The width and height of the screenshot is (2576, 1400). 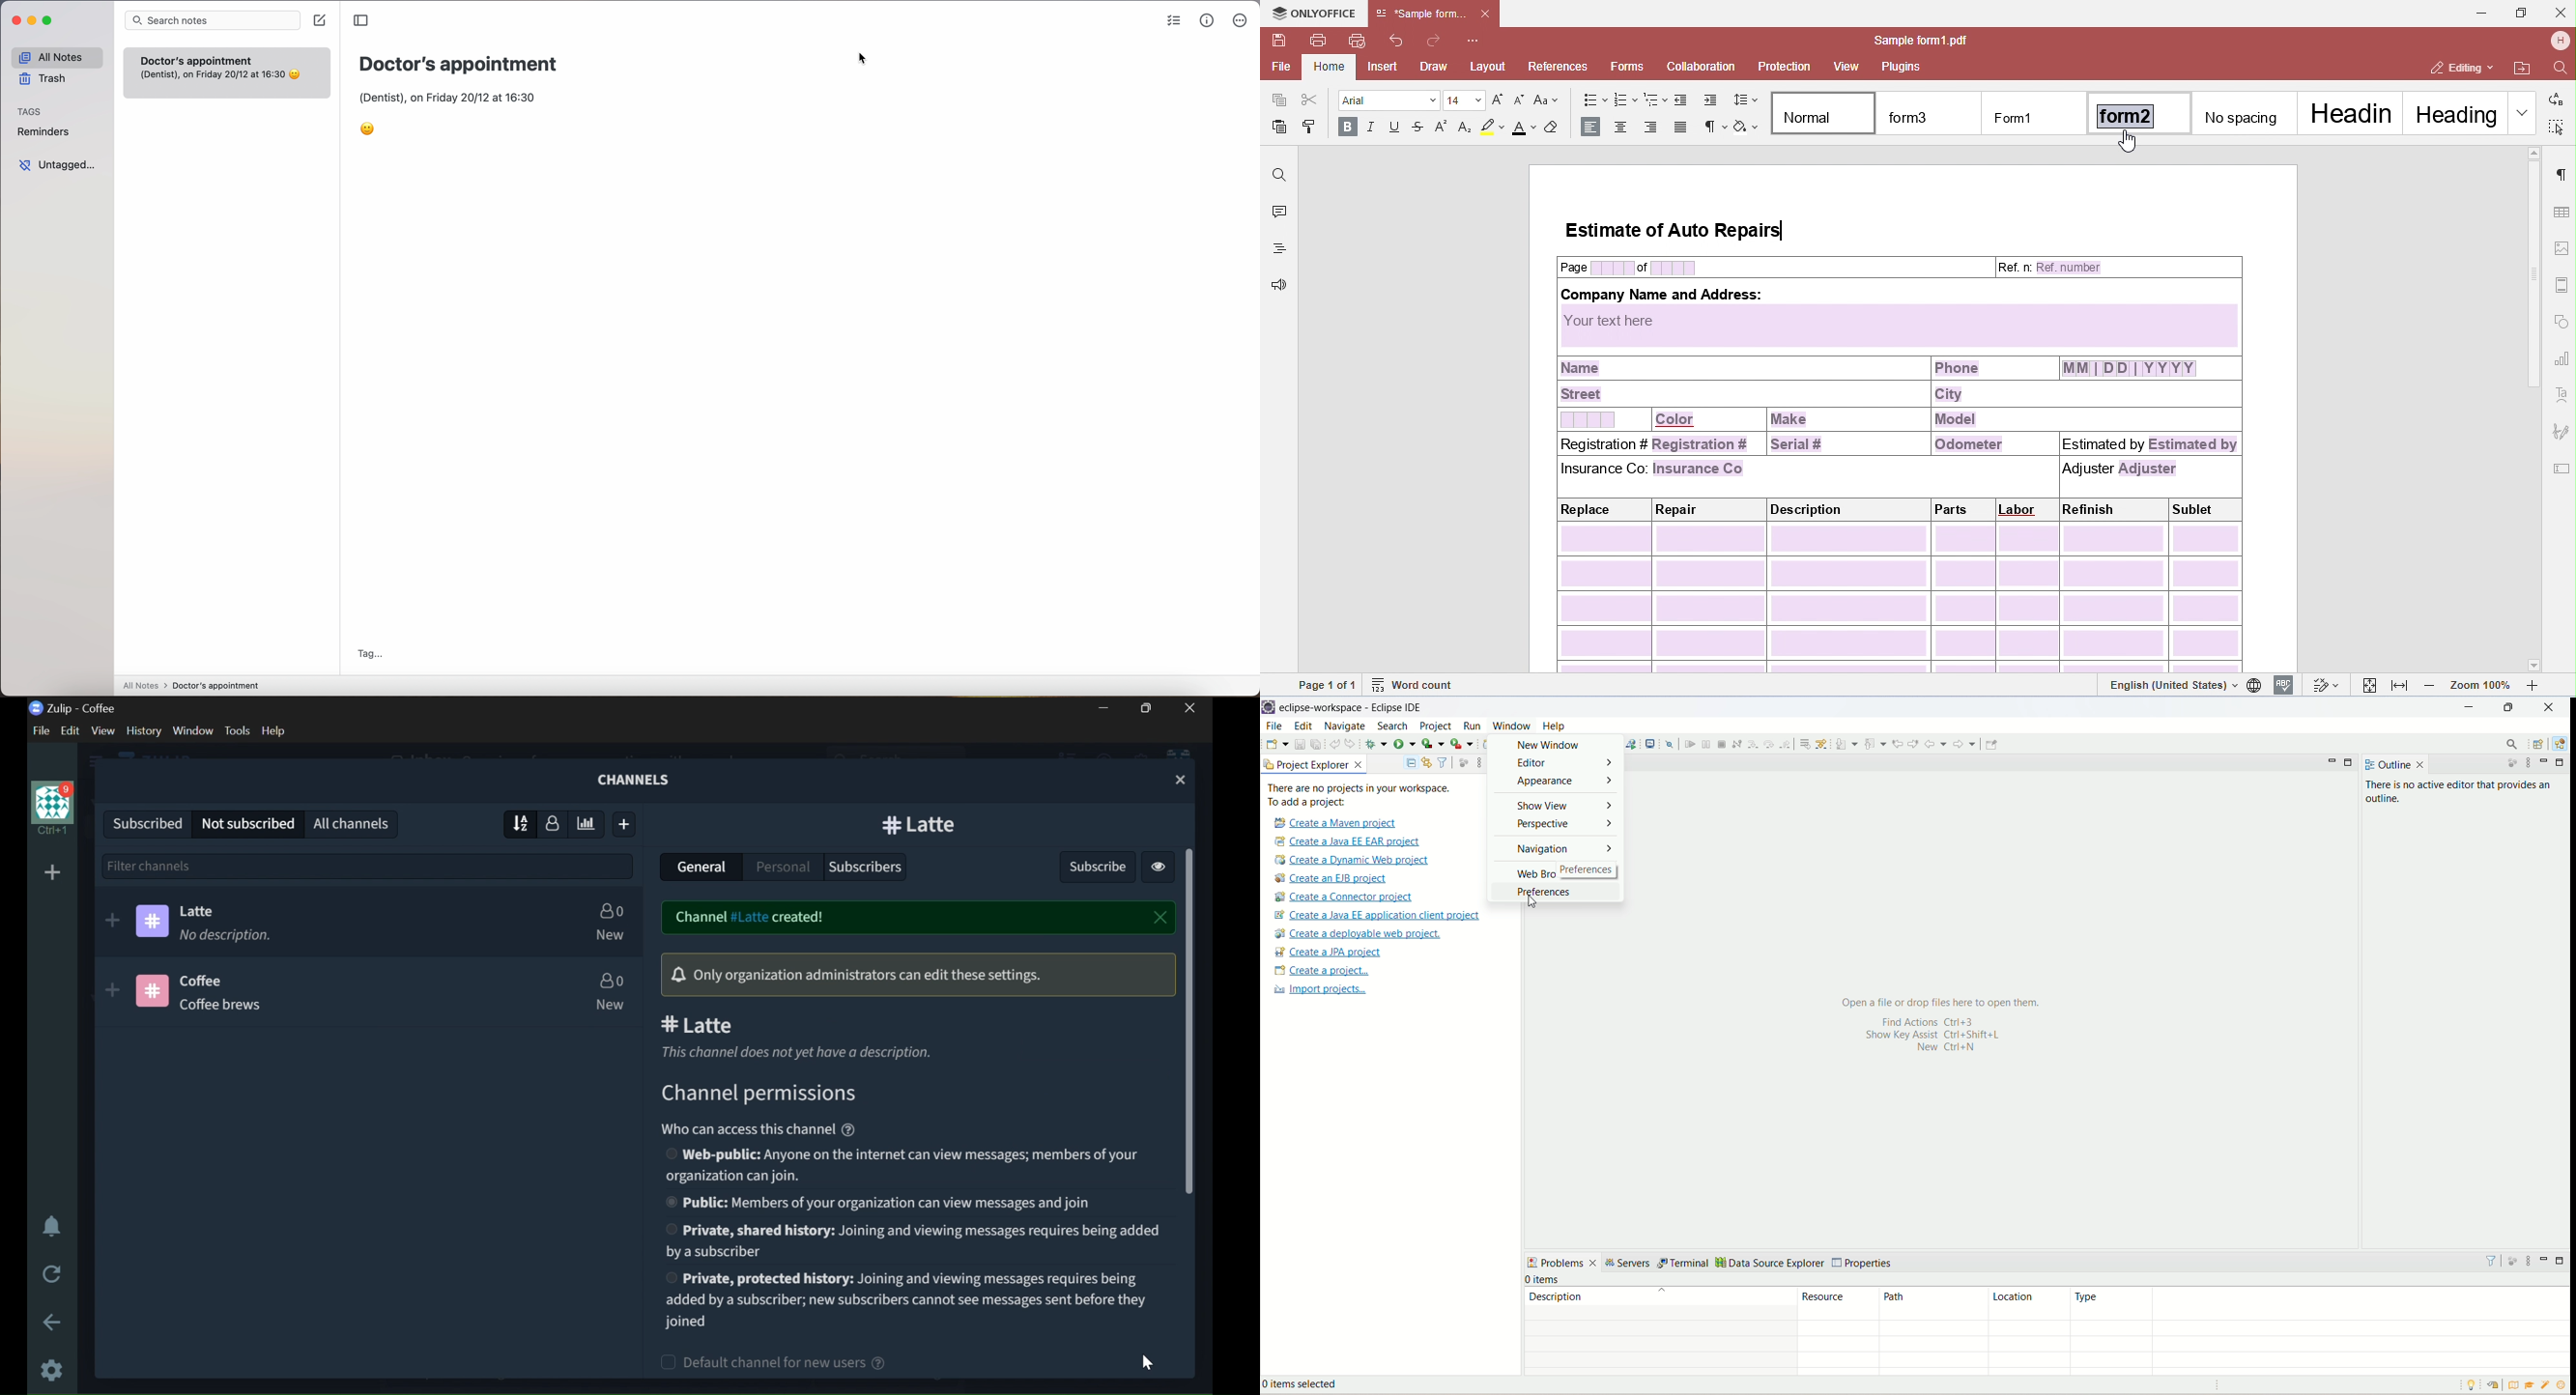 What do you see at coordinates (1670, 743) in the screenshot?
I see `skip all break points` at bounding box center [1670, 743].